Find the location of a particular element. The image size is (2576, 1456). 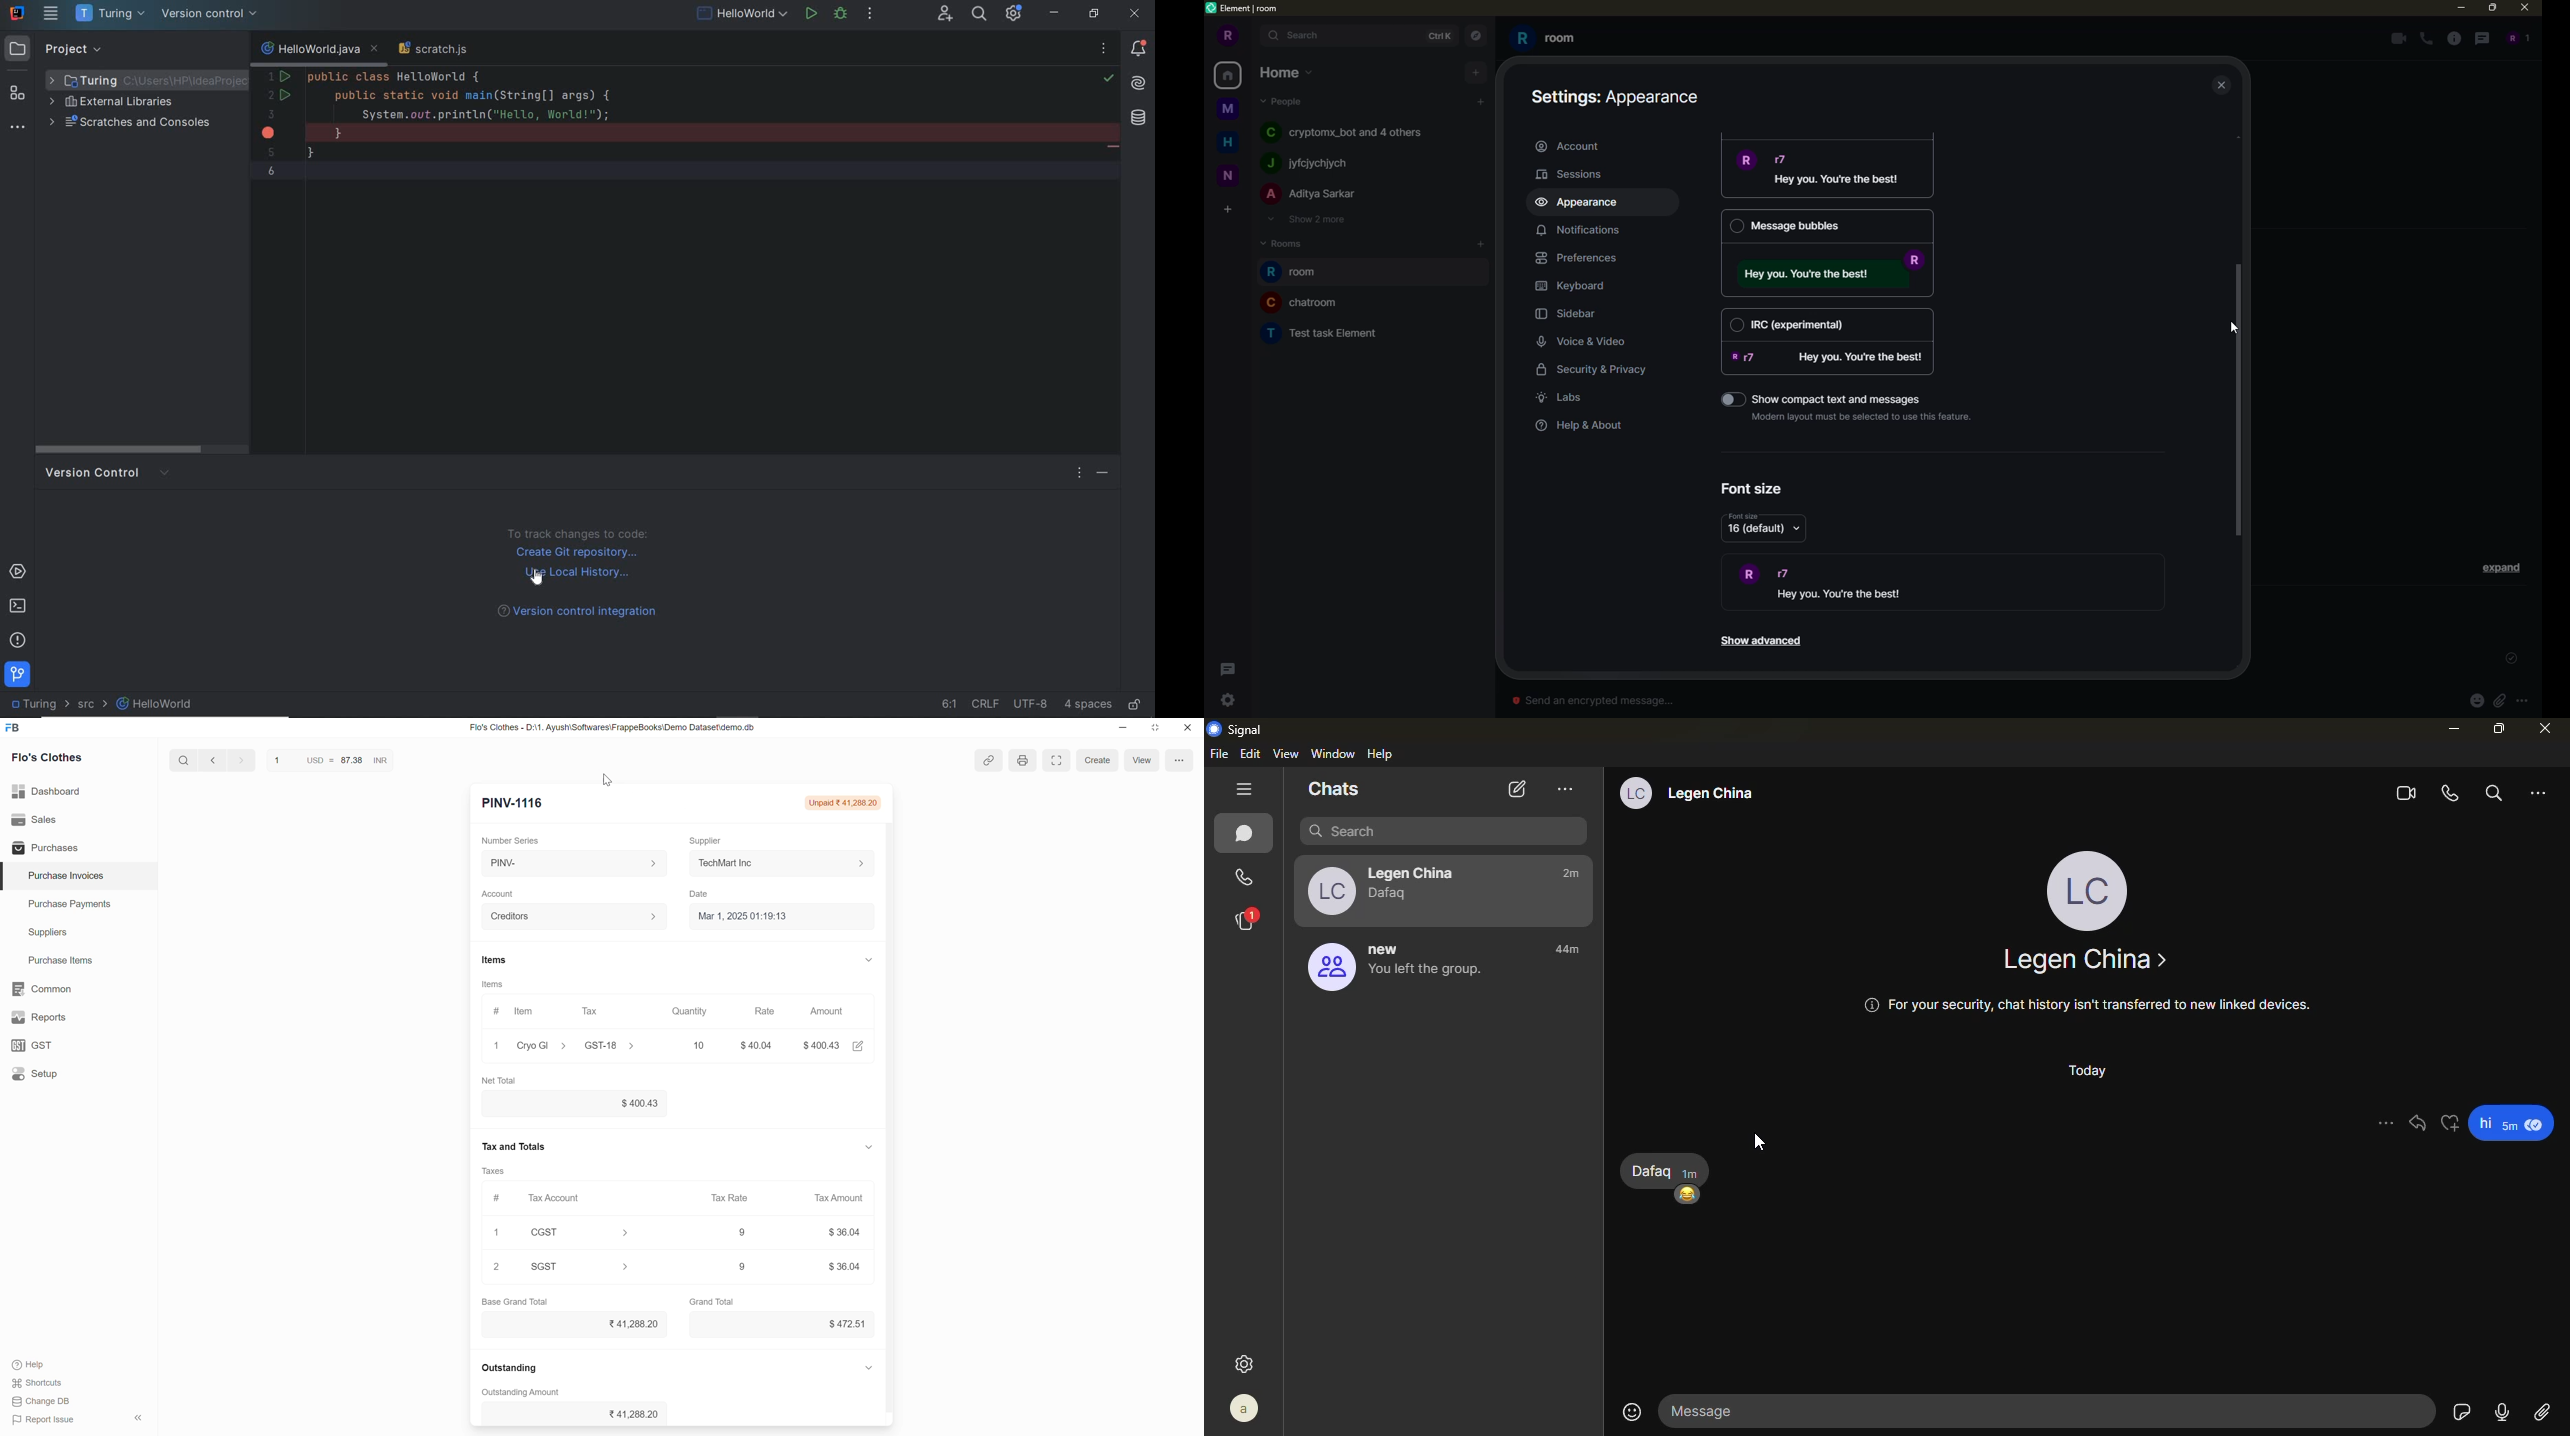

Tax is located at coordinates (593, 1011).